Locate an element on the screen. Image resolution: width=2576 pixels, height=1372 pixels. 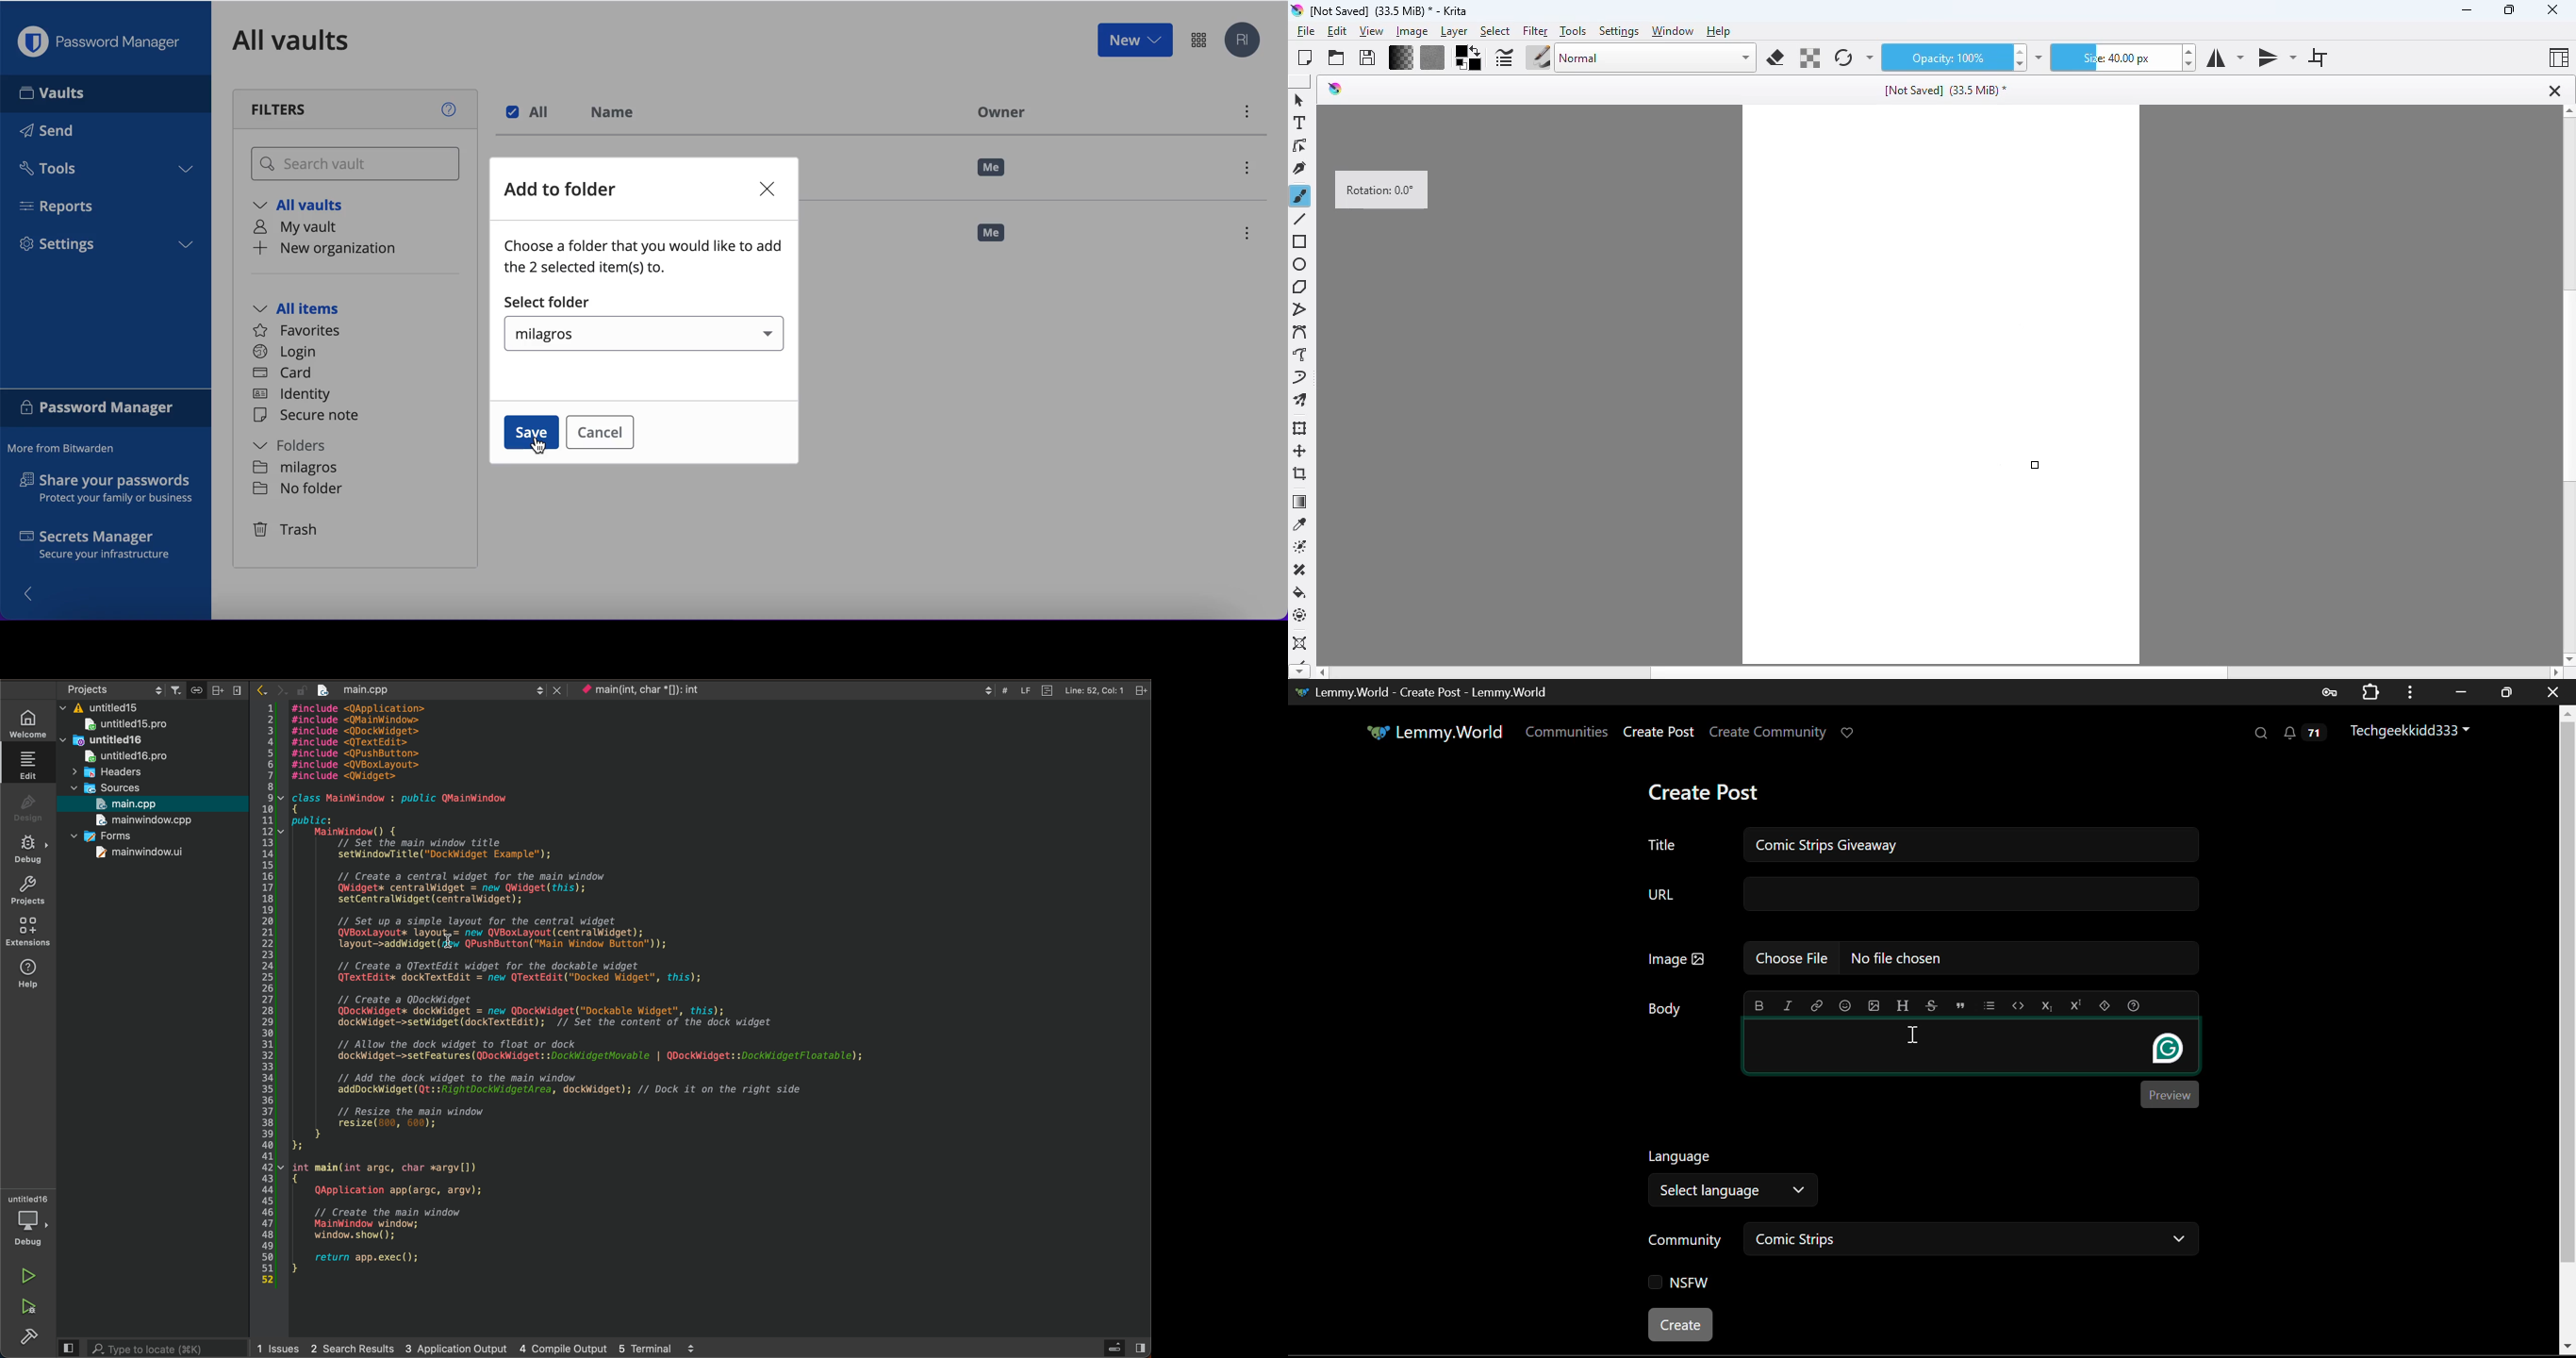
Community is located at coordinates (1684, 1240).